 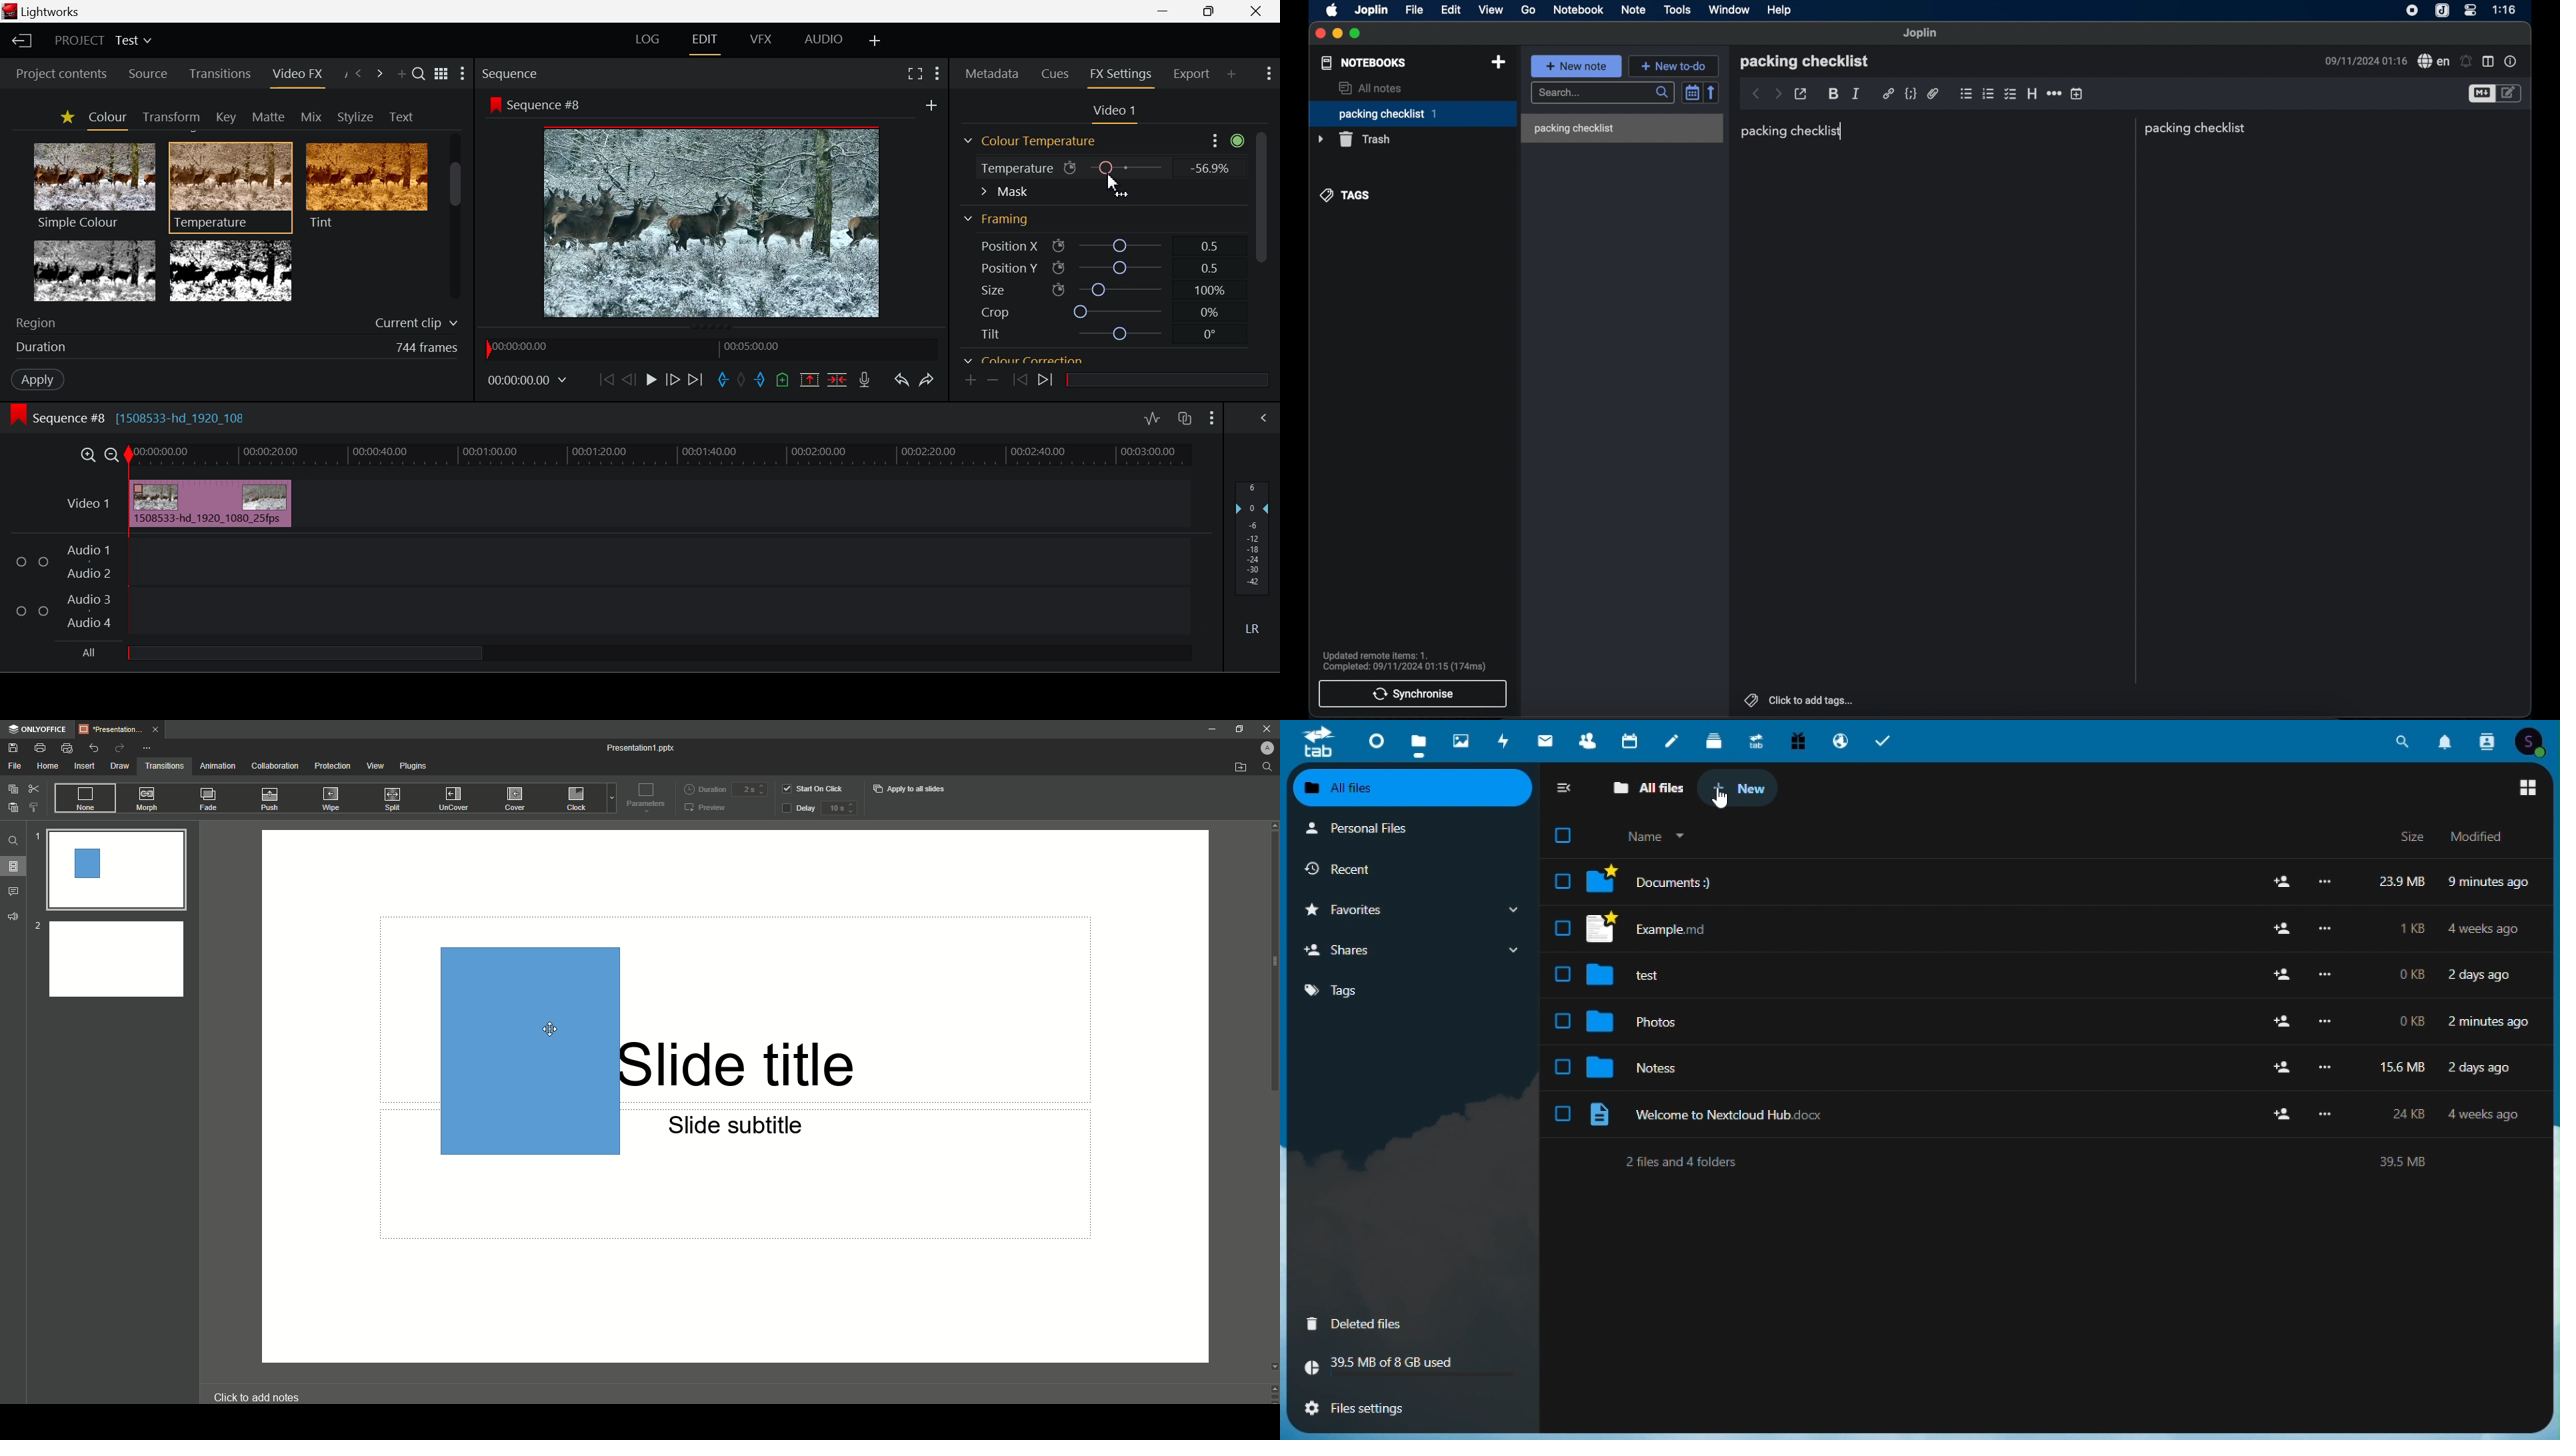 I want to click on Plugins, so click(x=416, y=767).